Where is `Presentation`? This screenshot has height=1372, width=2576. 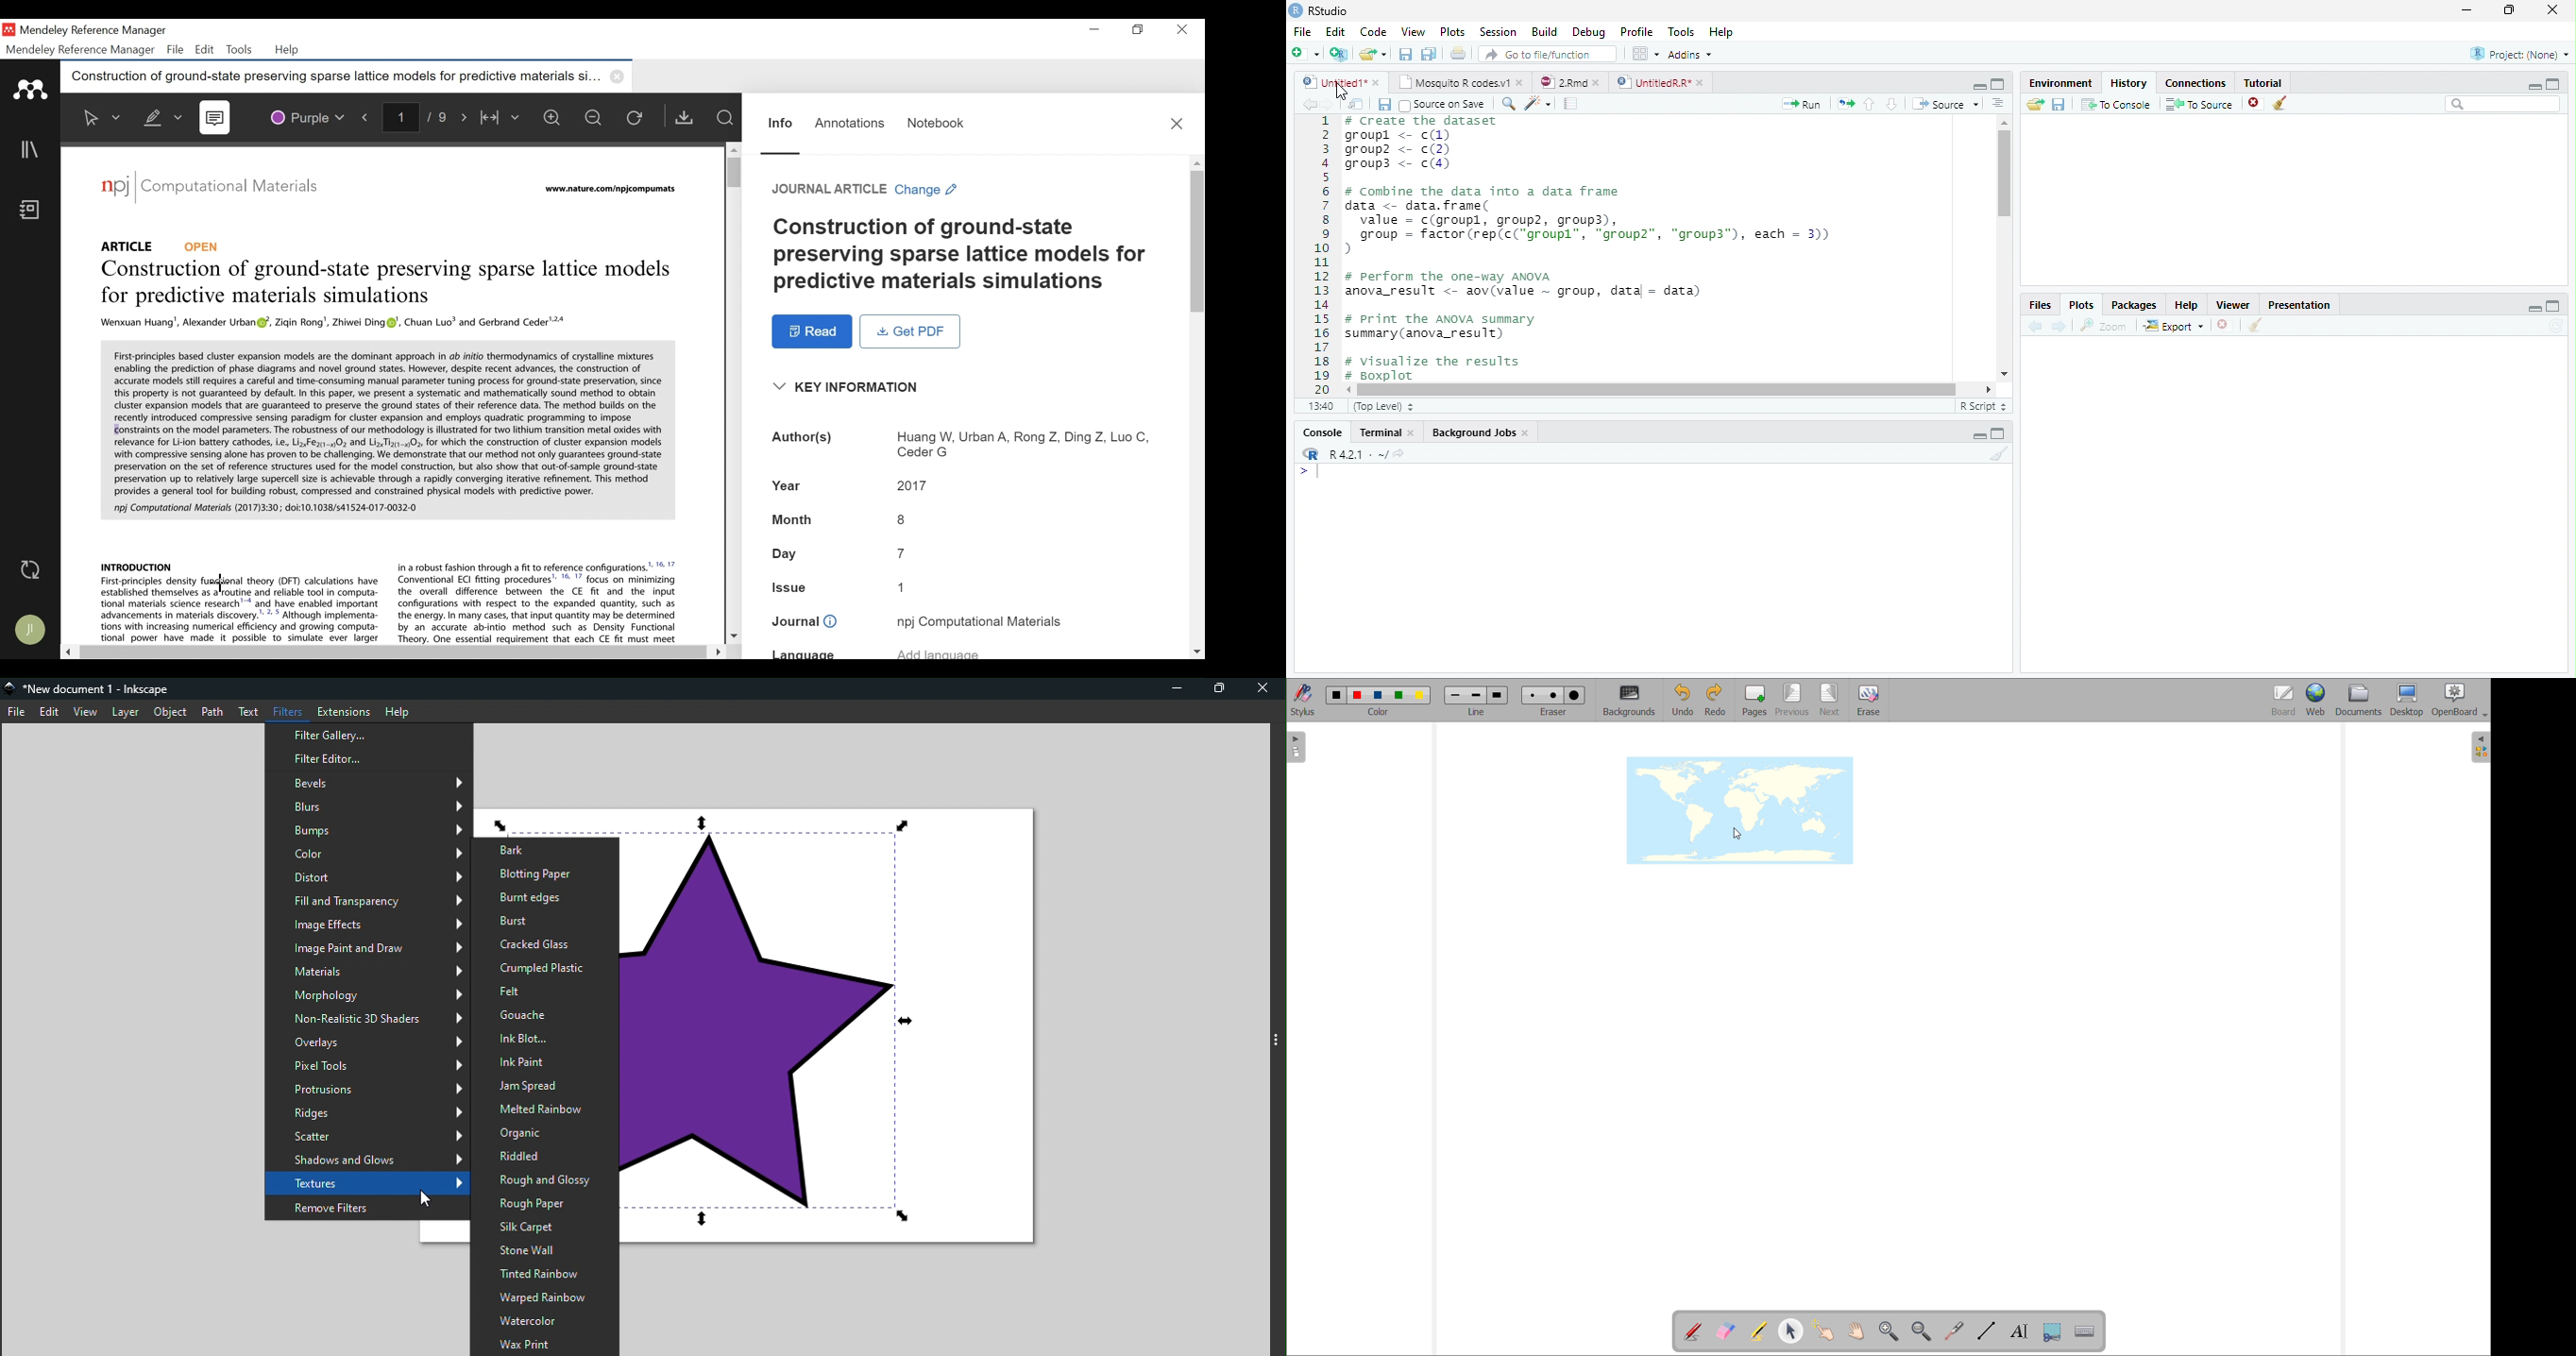 Presentation is located at coordinates (2307, 303).